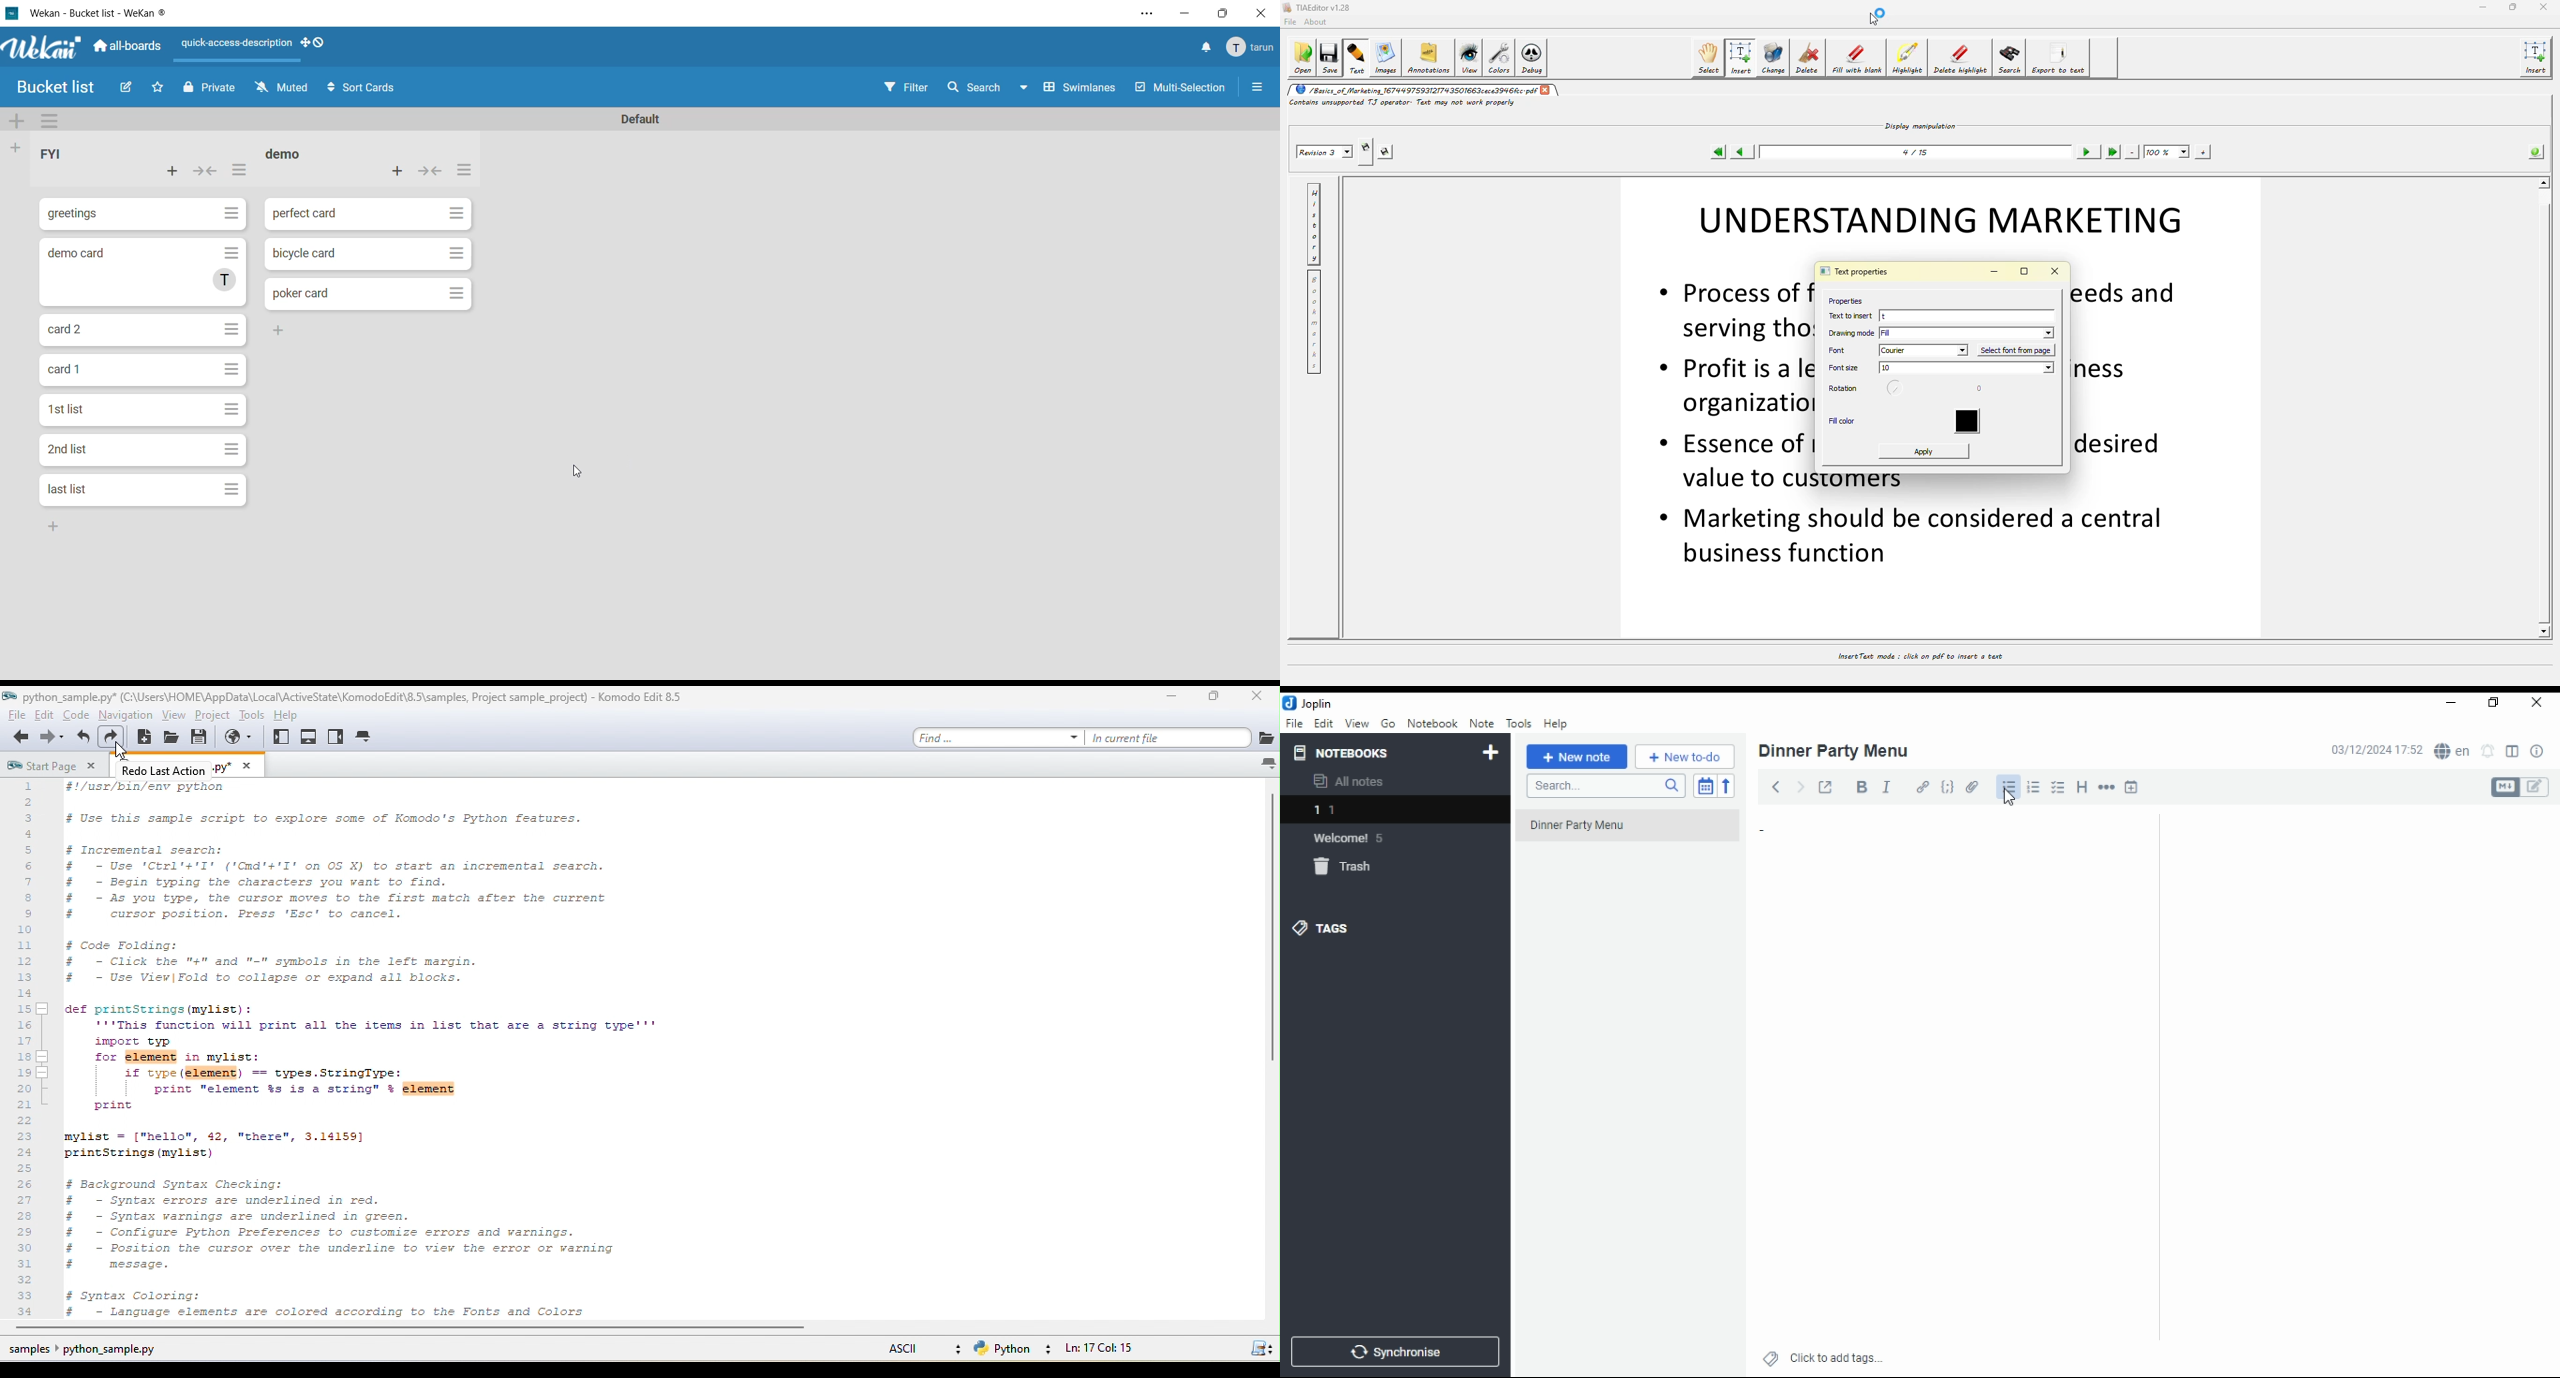  I want to click on Welcome 5, so click(1359, 838).